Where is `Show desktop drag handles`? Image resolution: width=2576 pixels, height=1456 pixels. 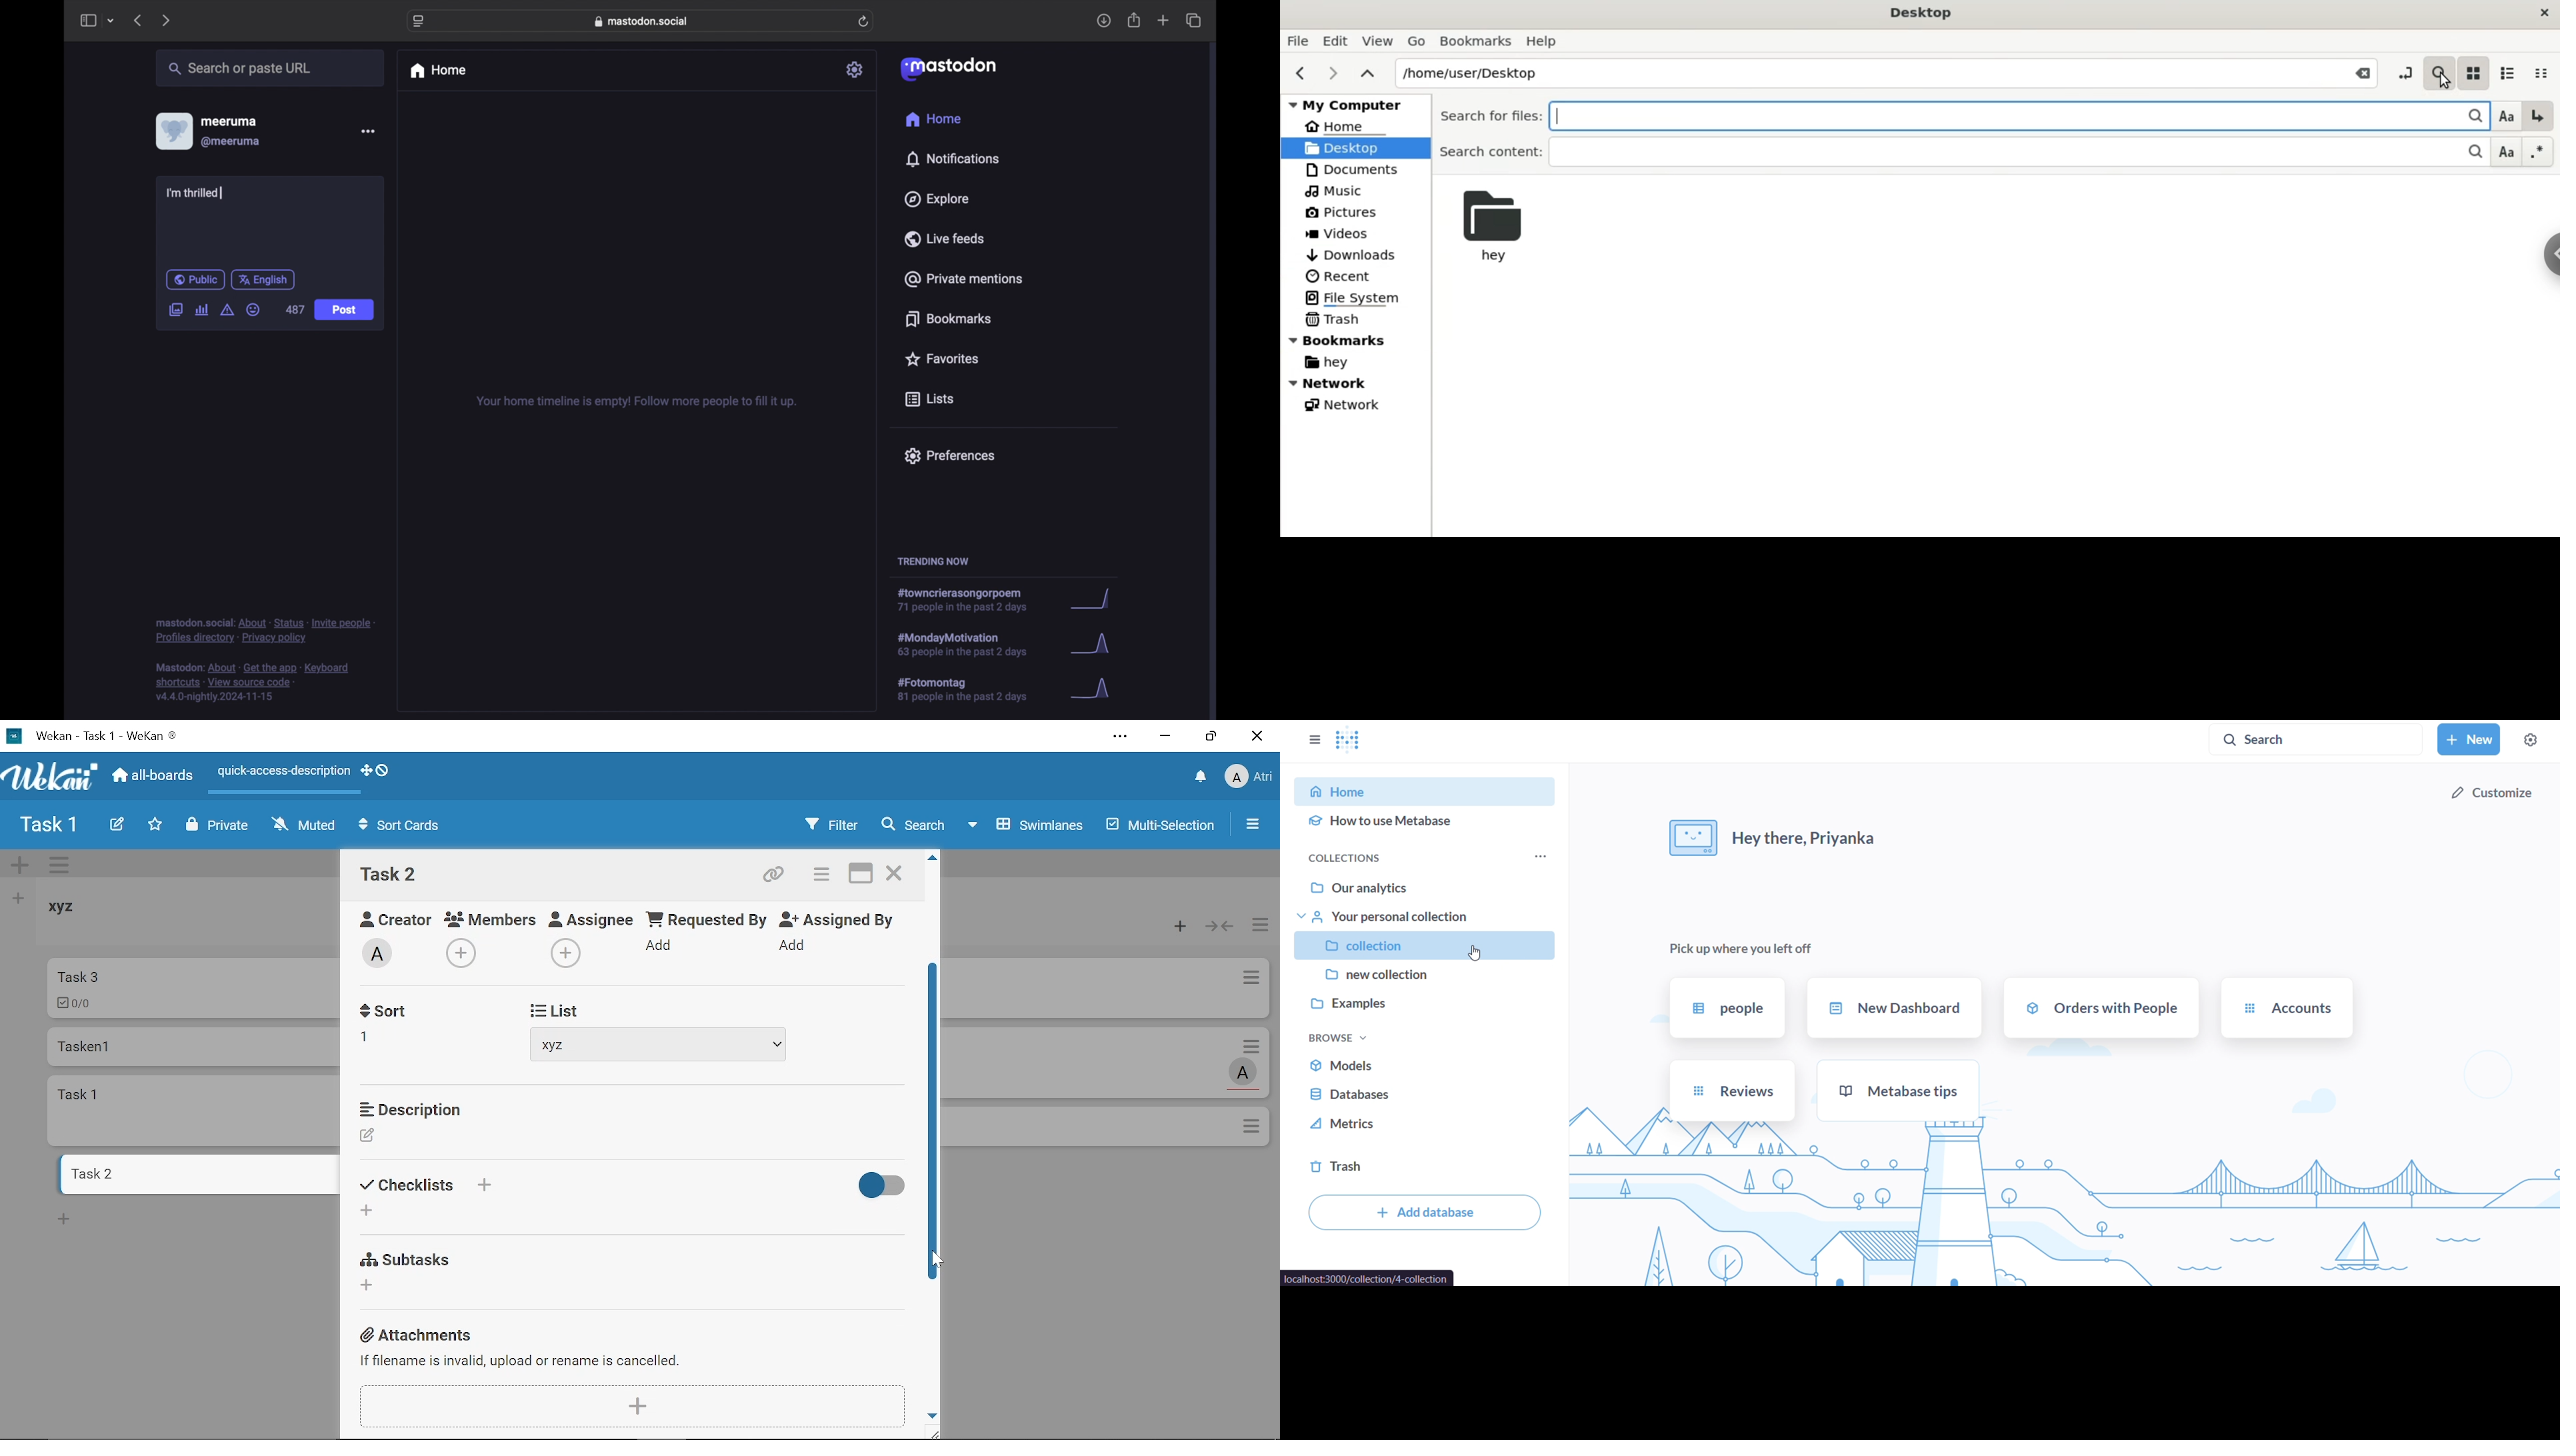
Show desktop drag handles is located at coordinates (365, 771).